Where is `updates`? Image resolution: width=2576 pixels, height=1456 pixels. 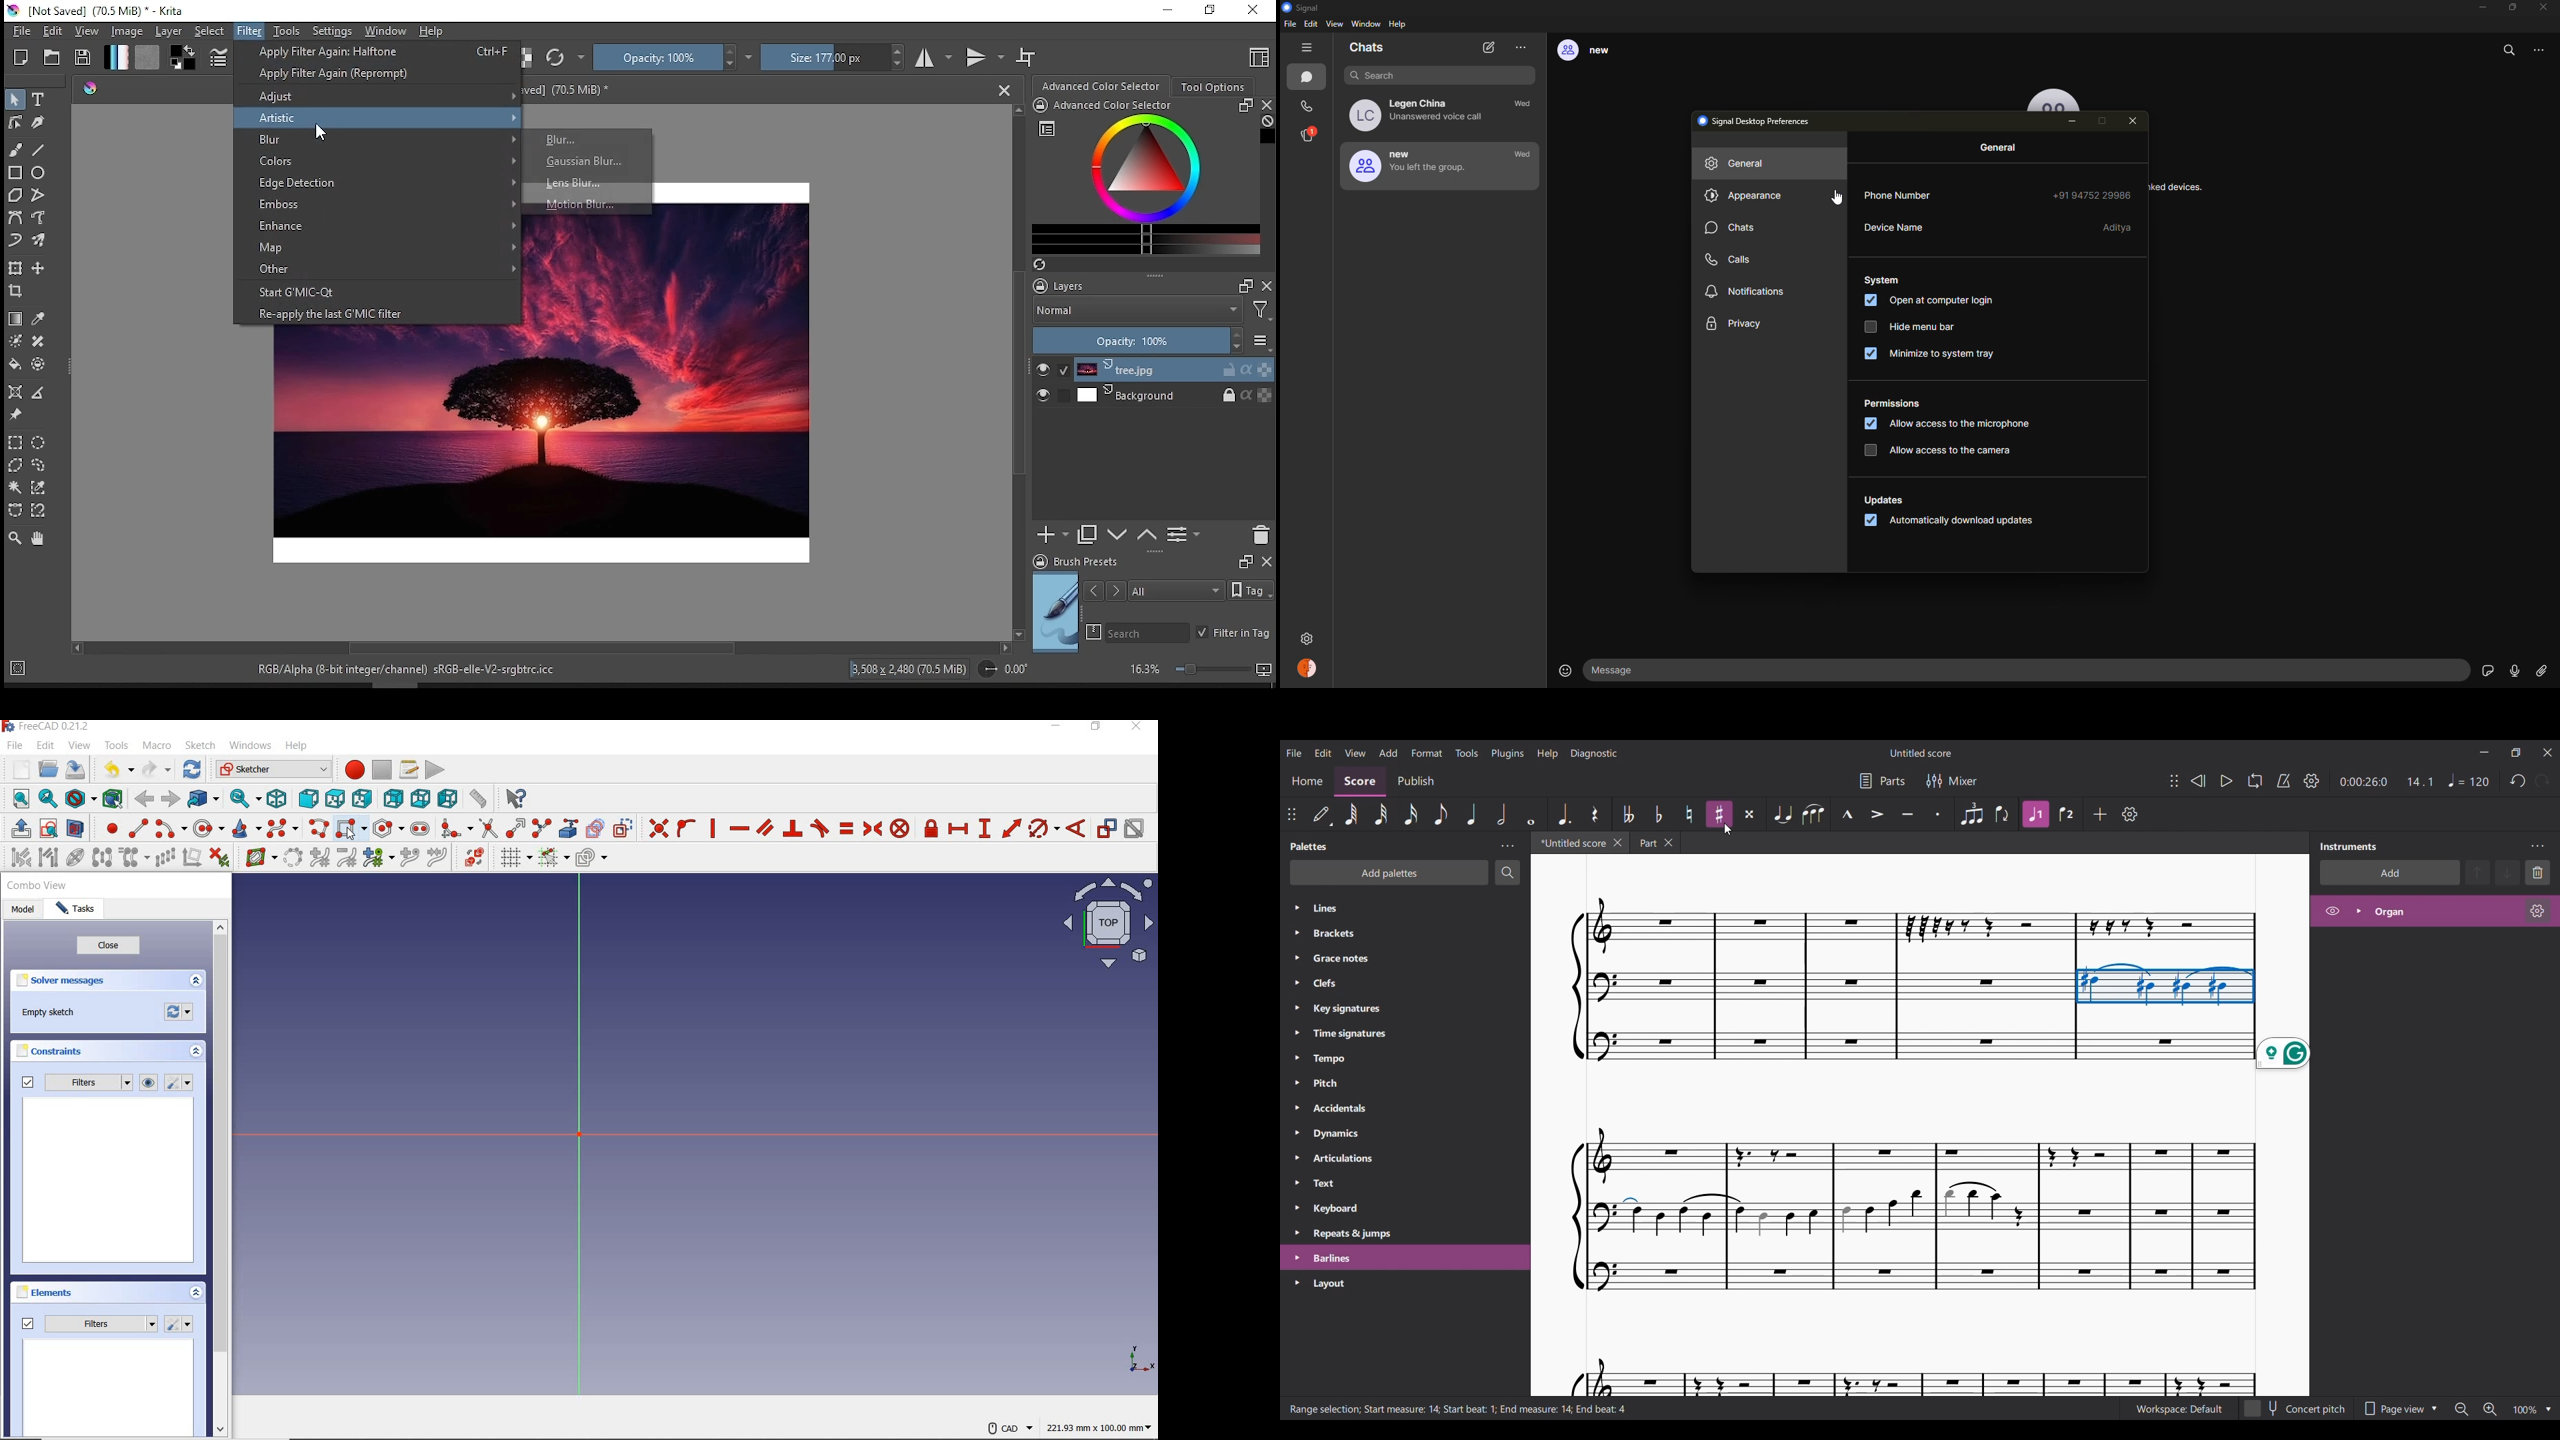 updates is located at coordinates (1886, 500).